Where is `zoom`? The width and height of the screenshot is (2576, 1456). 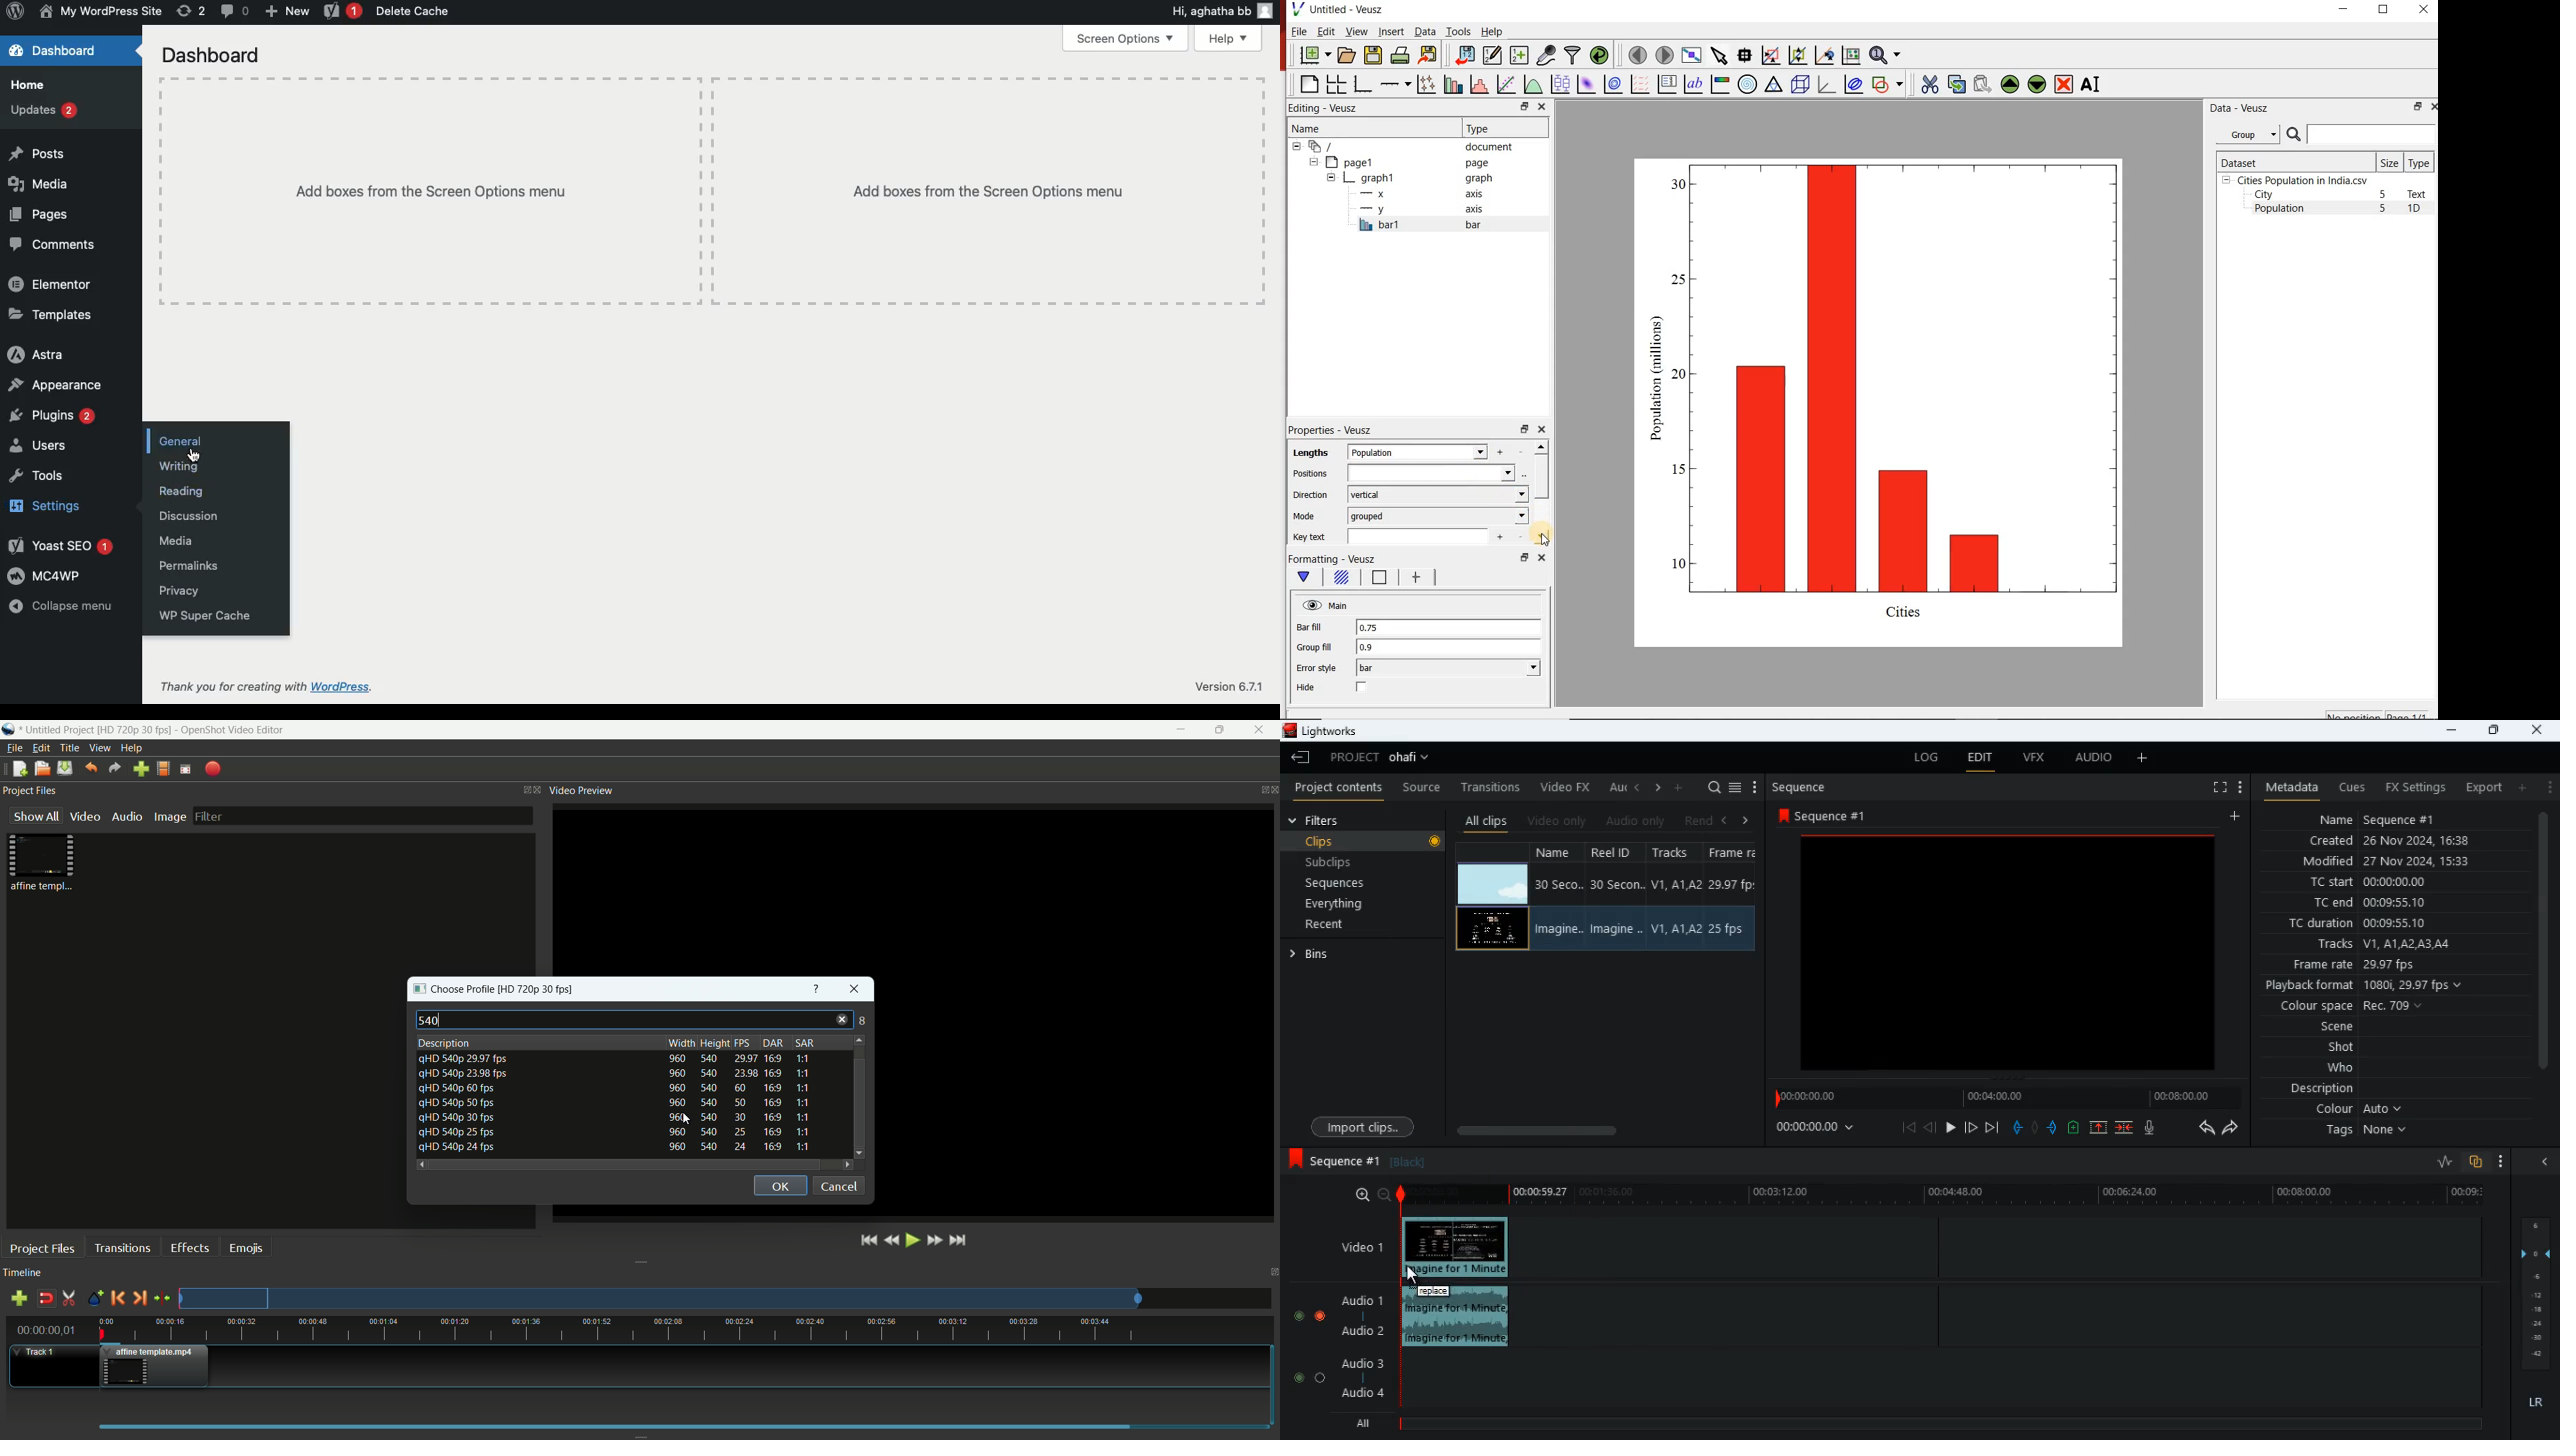 zoom is located at coordinates (1372, 1194).